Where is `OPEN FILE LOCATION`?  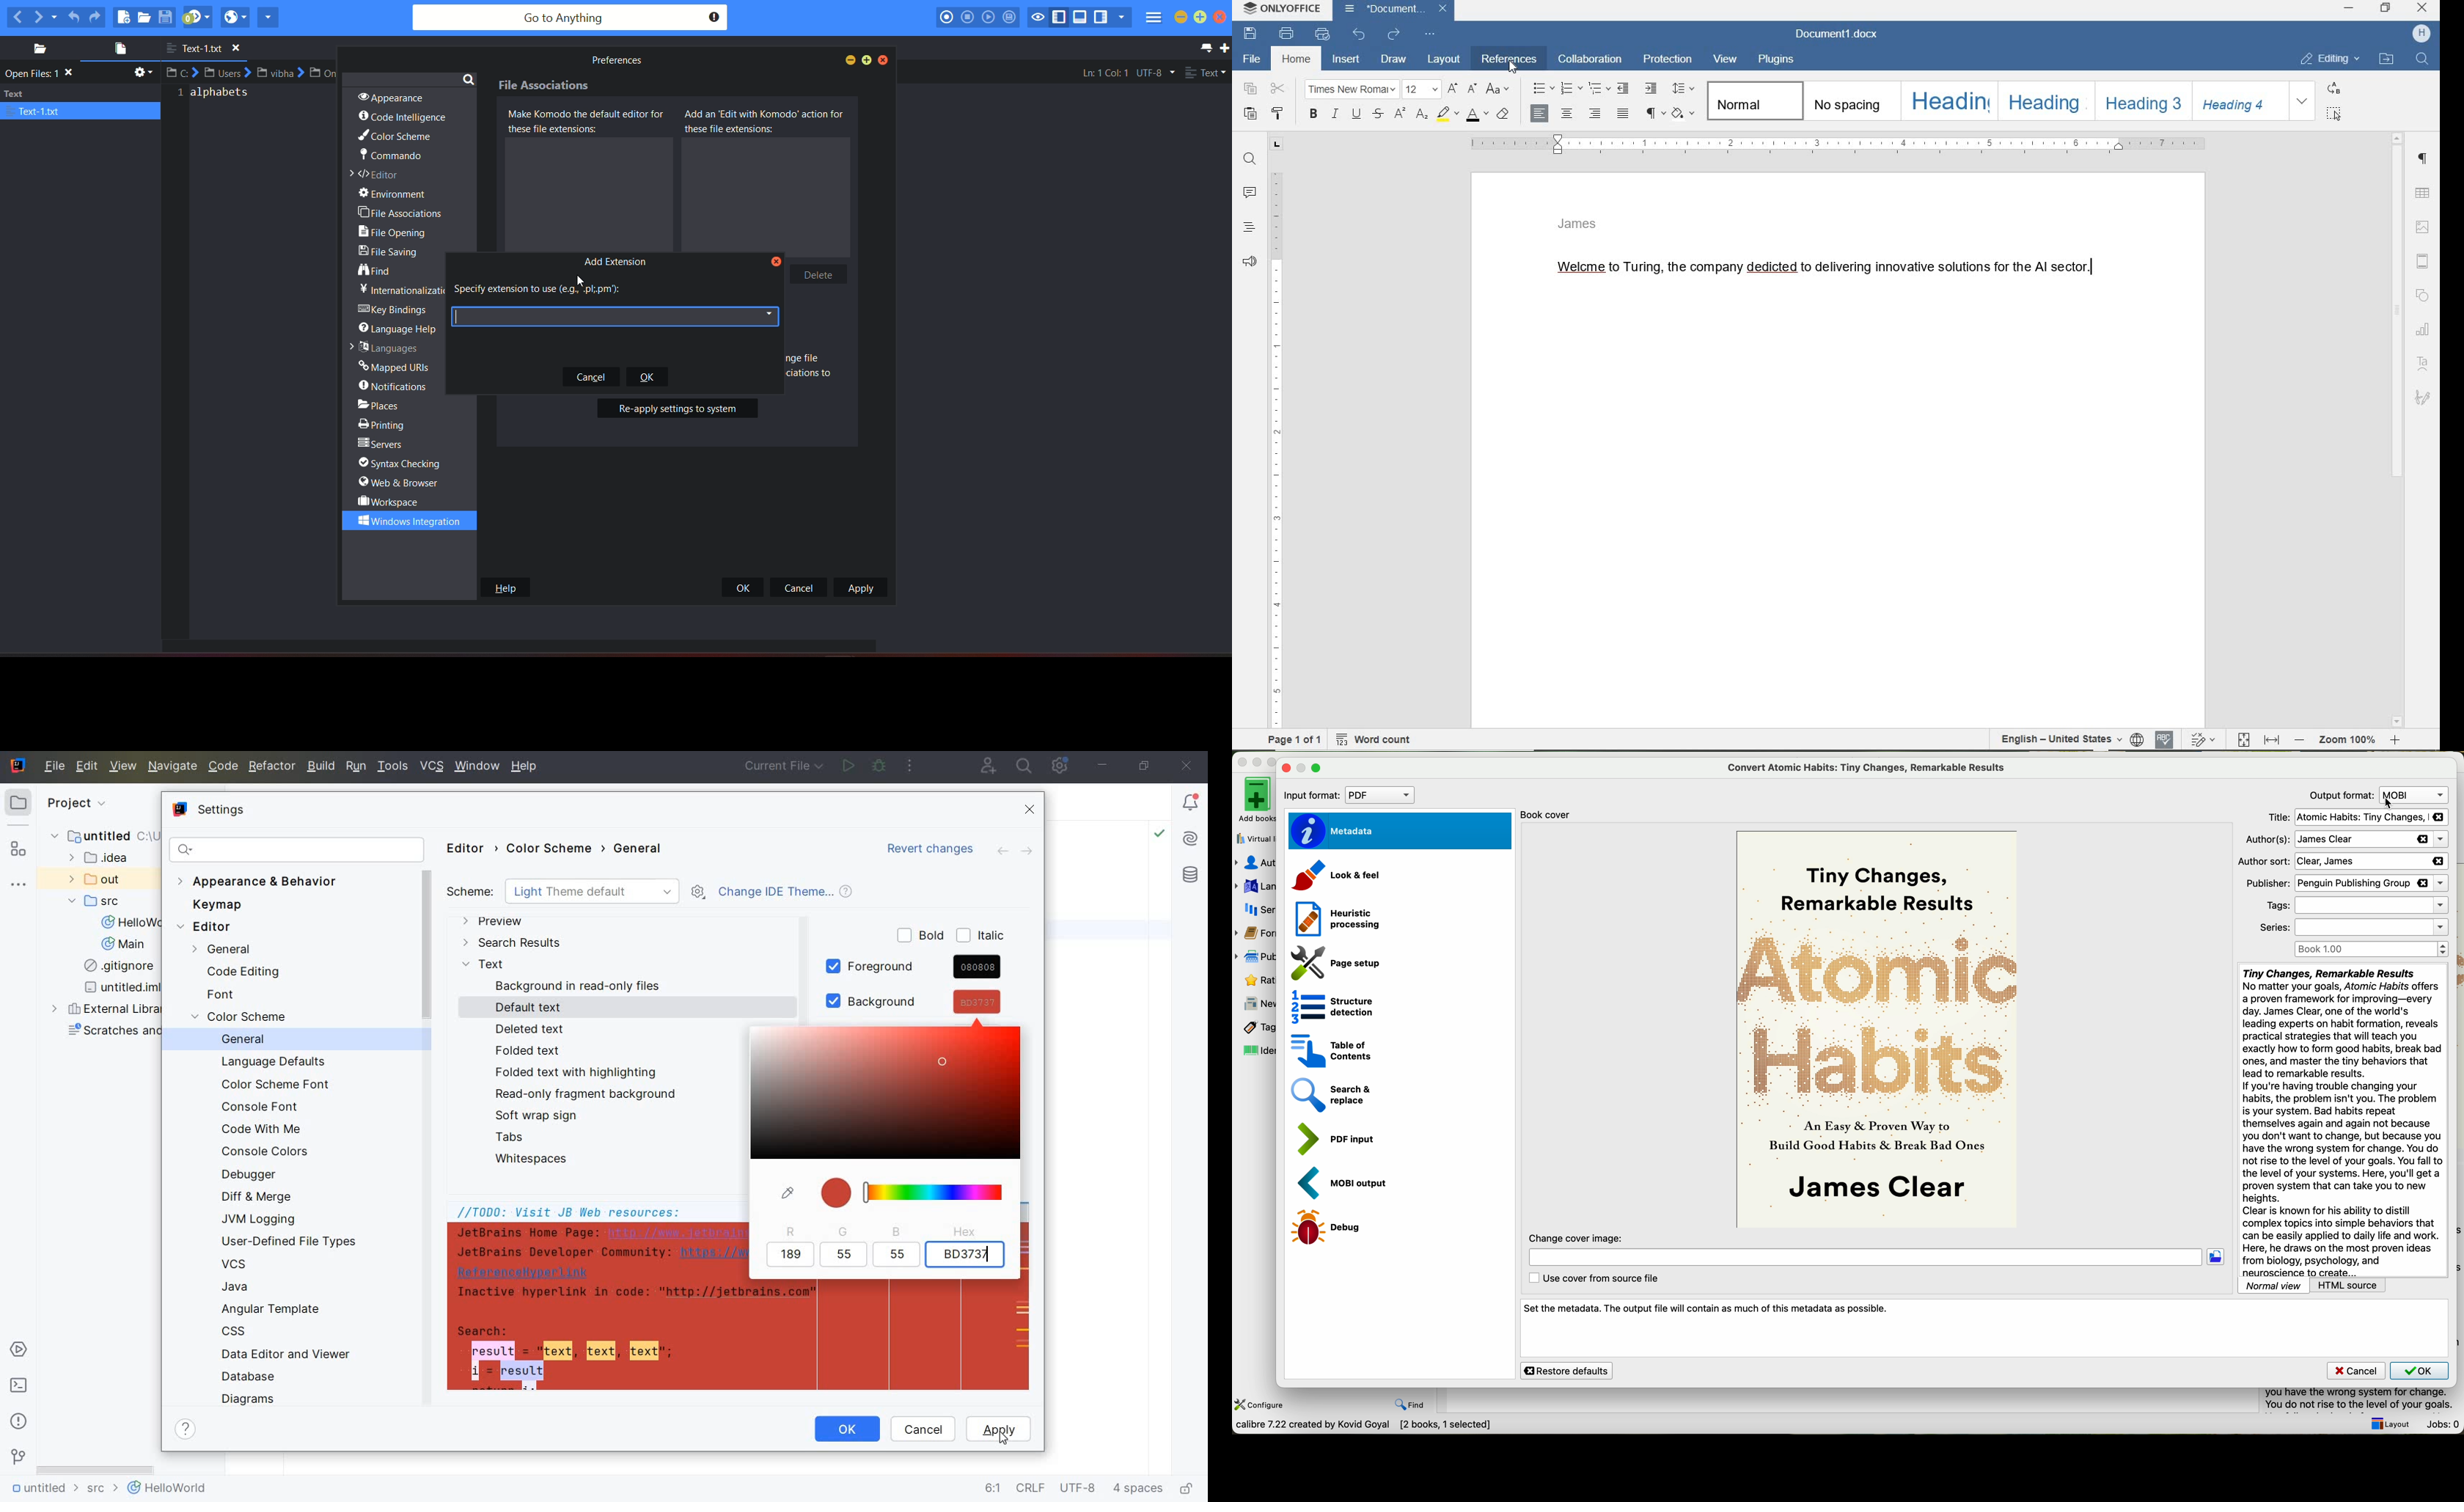 OPEN FILE LOCATION is located at coordinates (2386, 58).